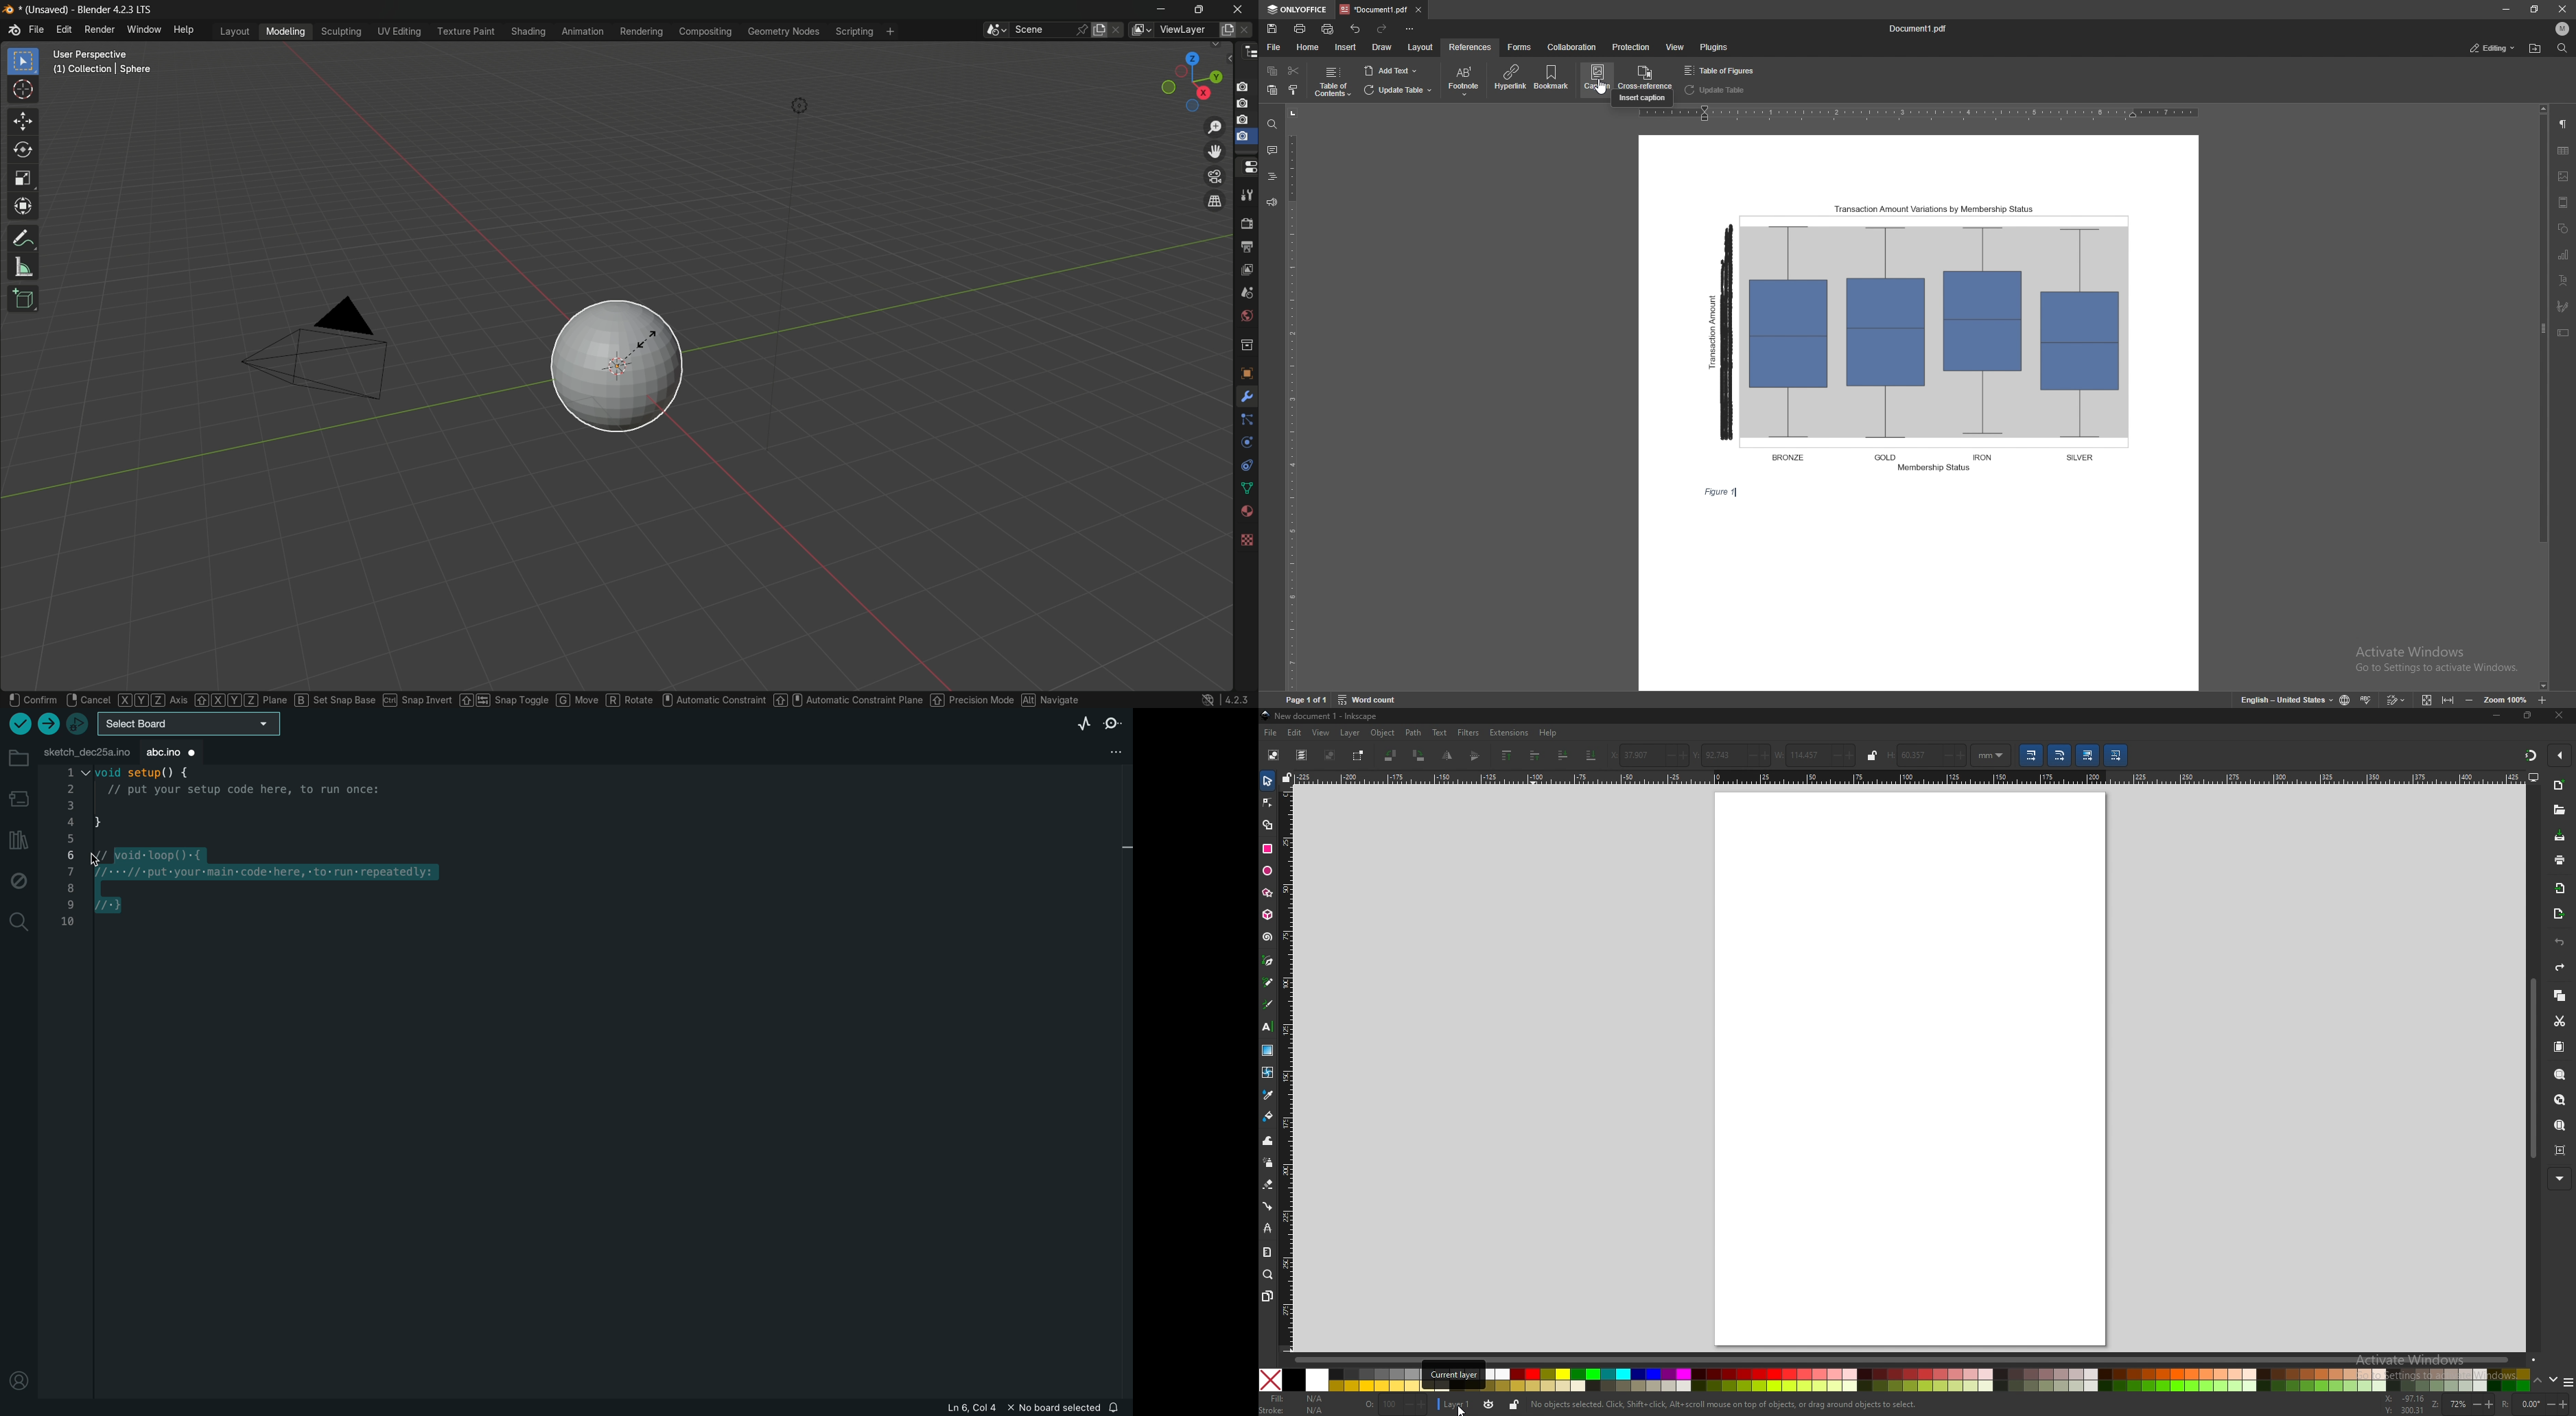 This screenshot has width=2576, height=1428. Describe the element at coordinates (2060, 755) in the screenshot. I see `scale radii` at that location.